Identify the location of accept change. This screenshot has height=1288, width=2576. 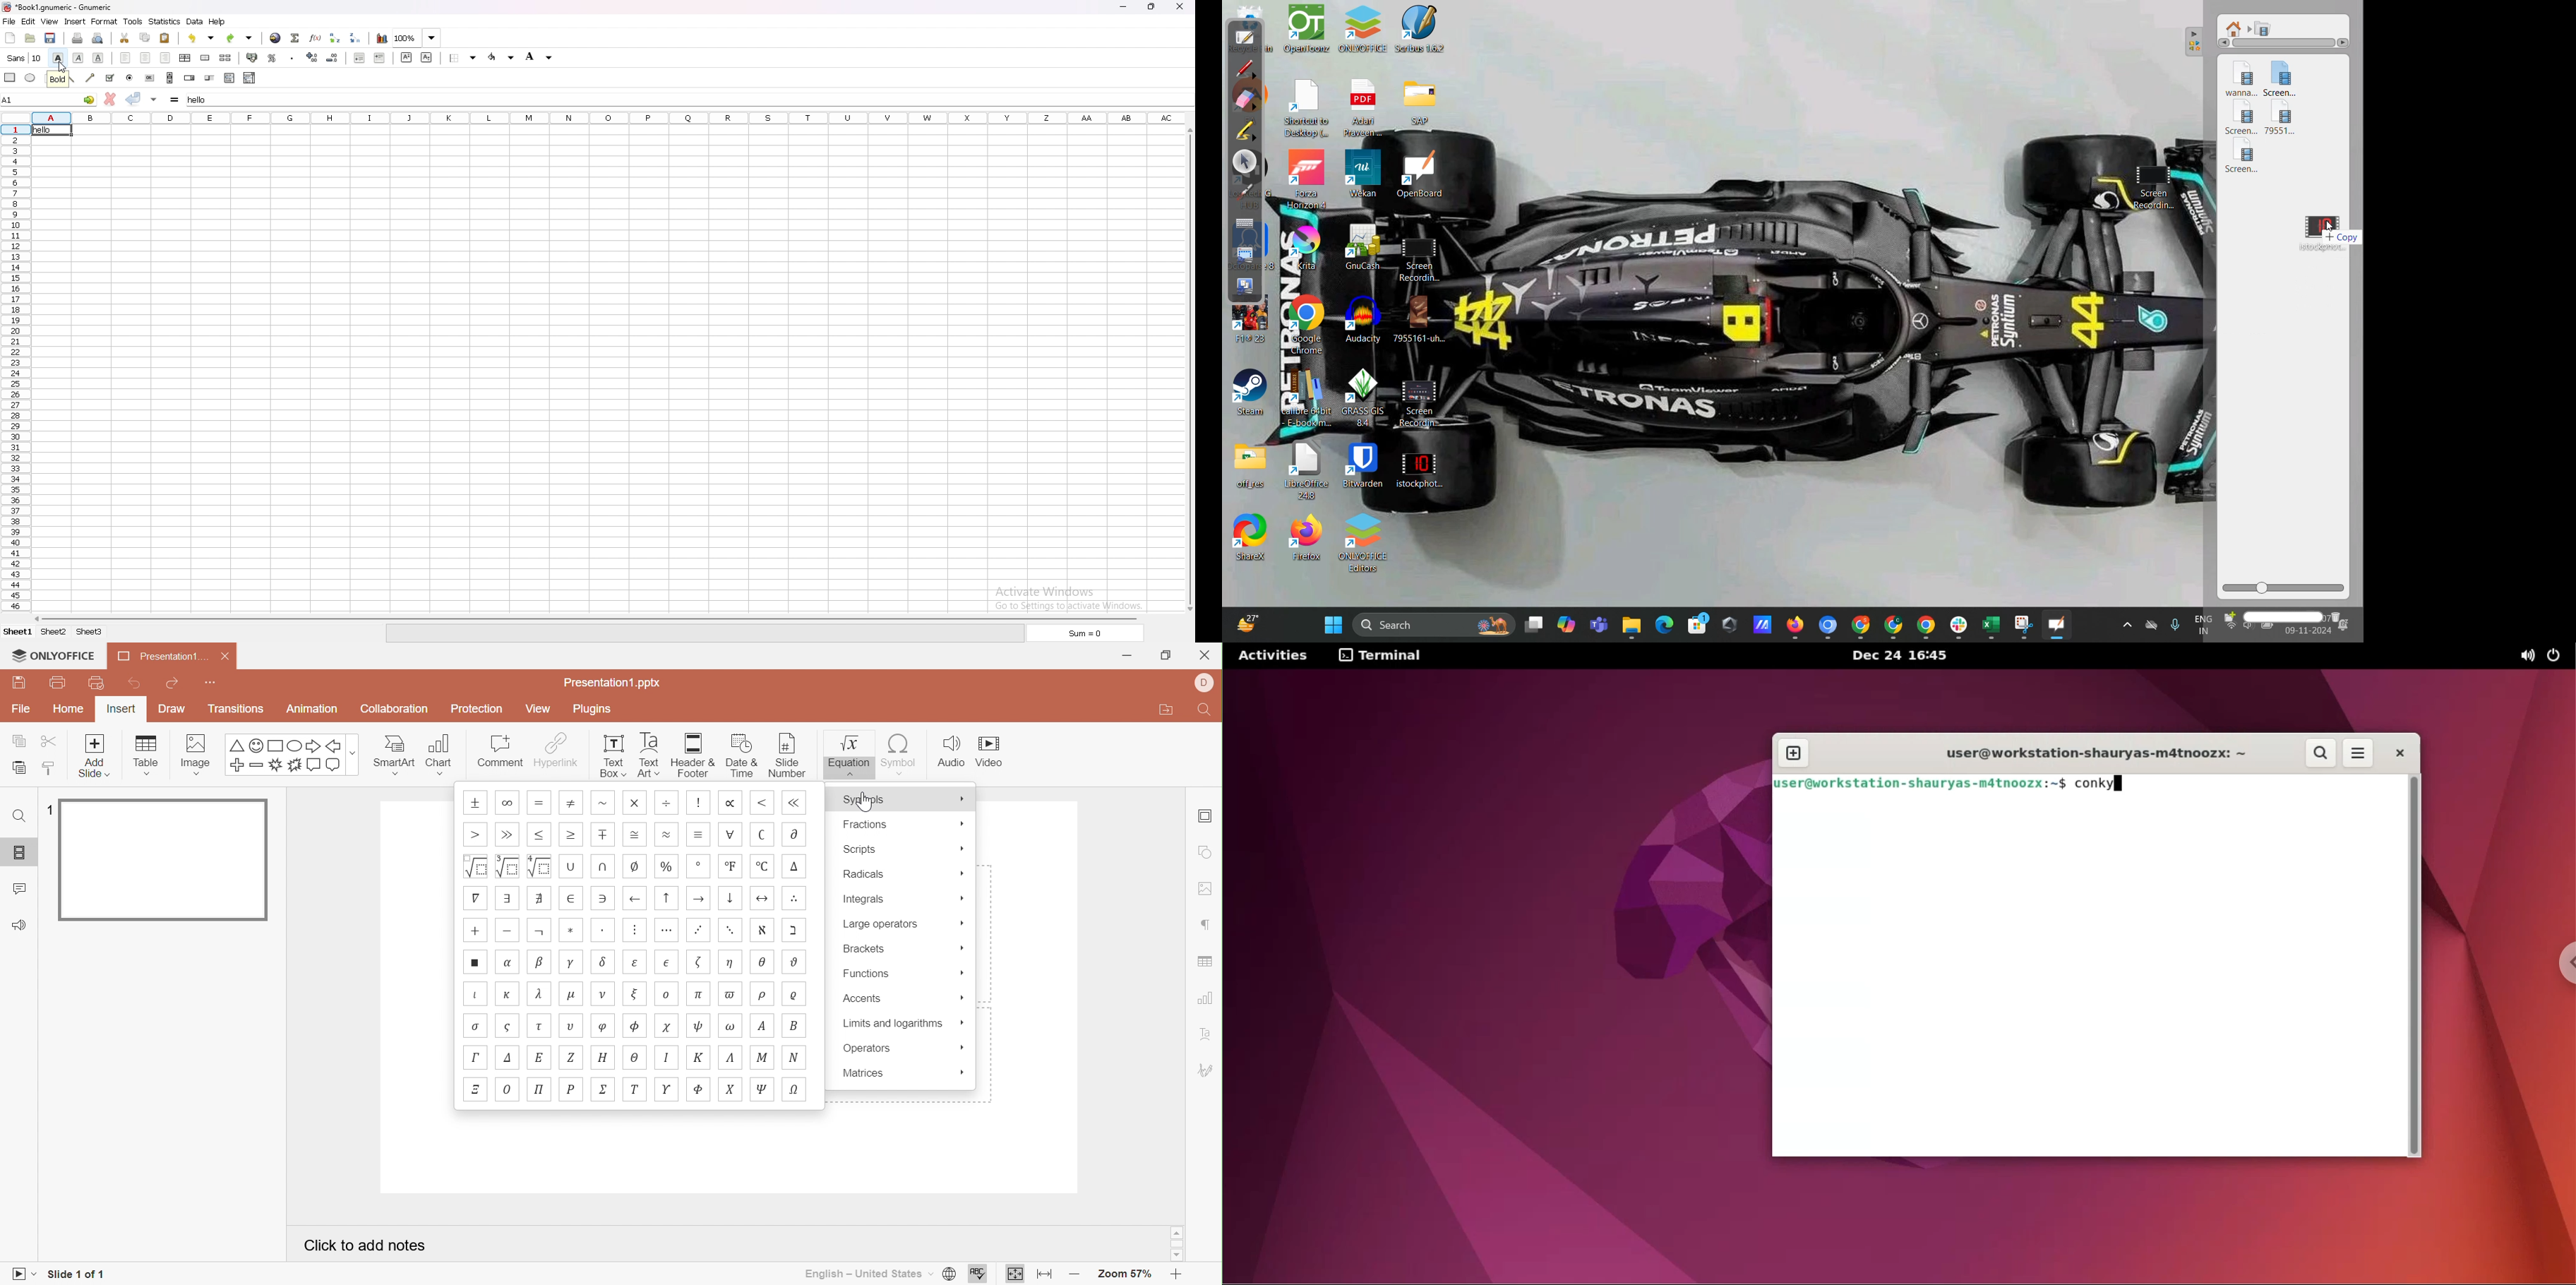
(134, 98).